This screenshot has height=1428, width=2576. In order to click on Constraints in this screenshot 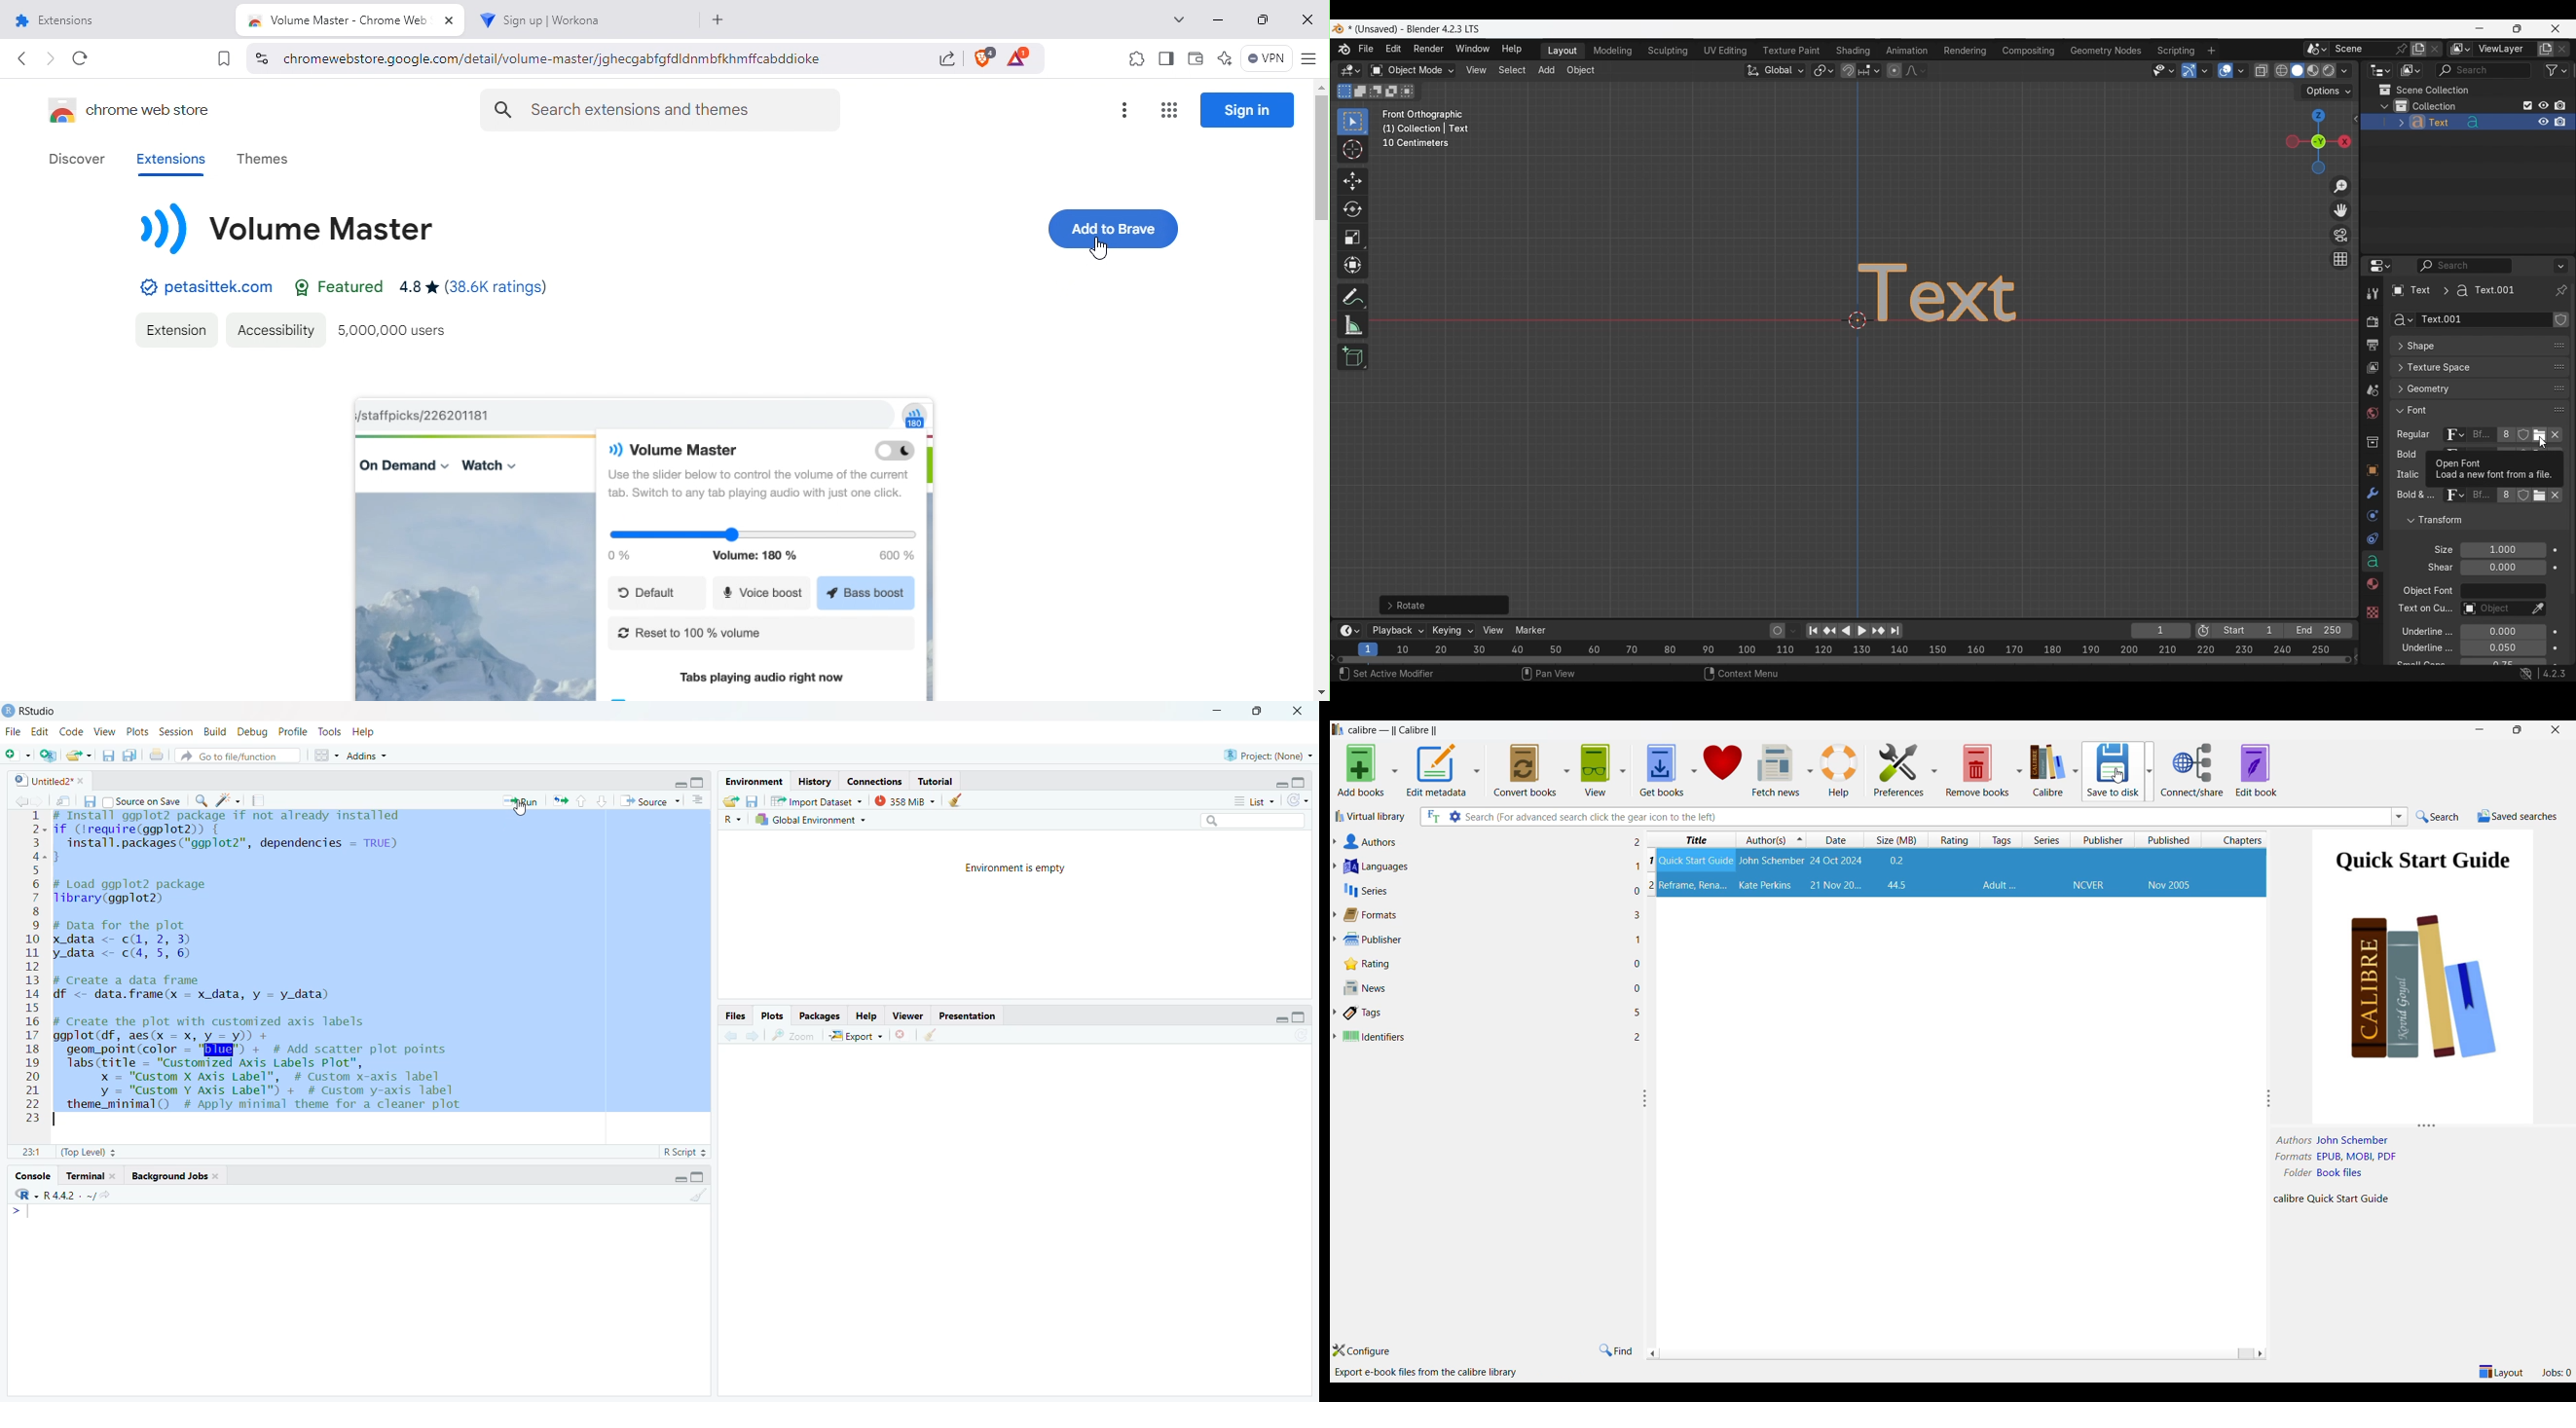, I will do `click(2372, 539)`.